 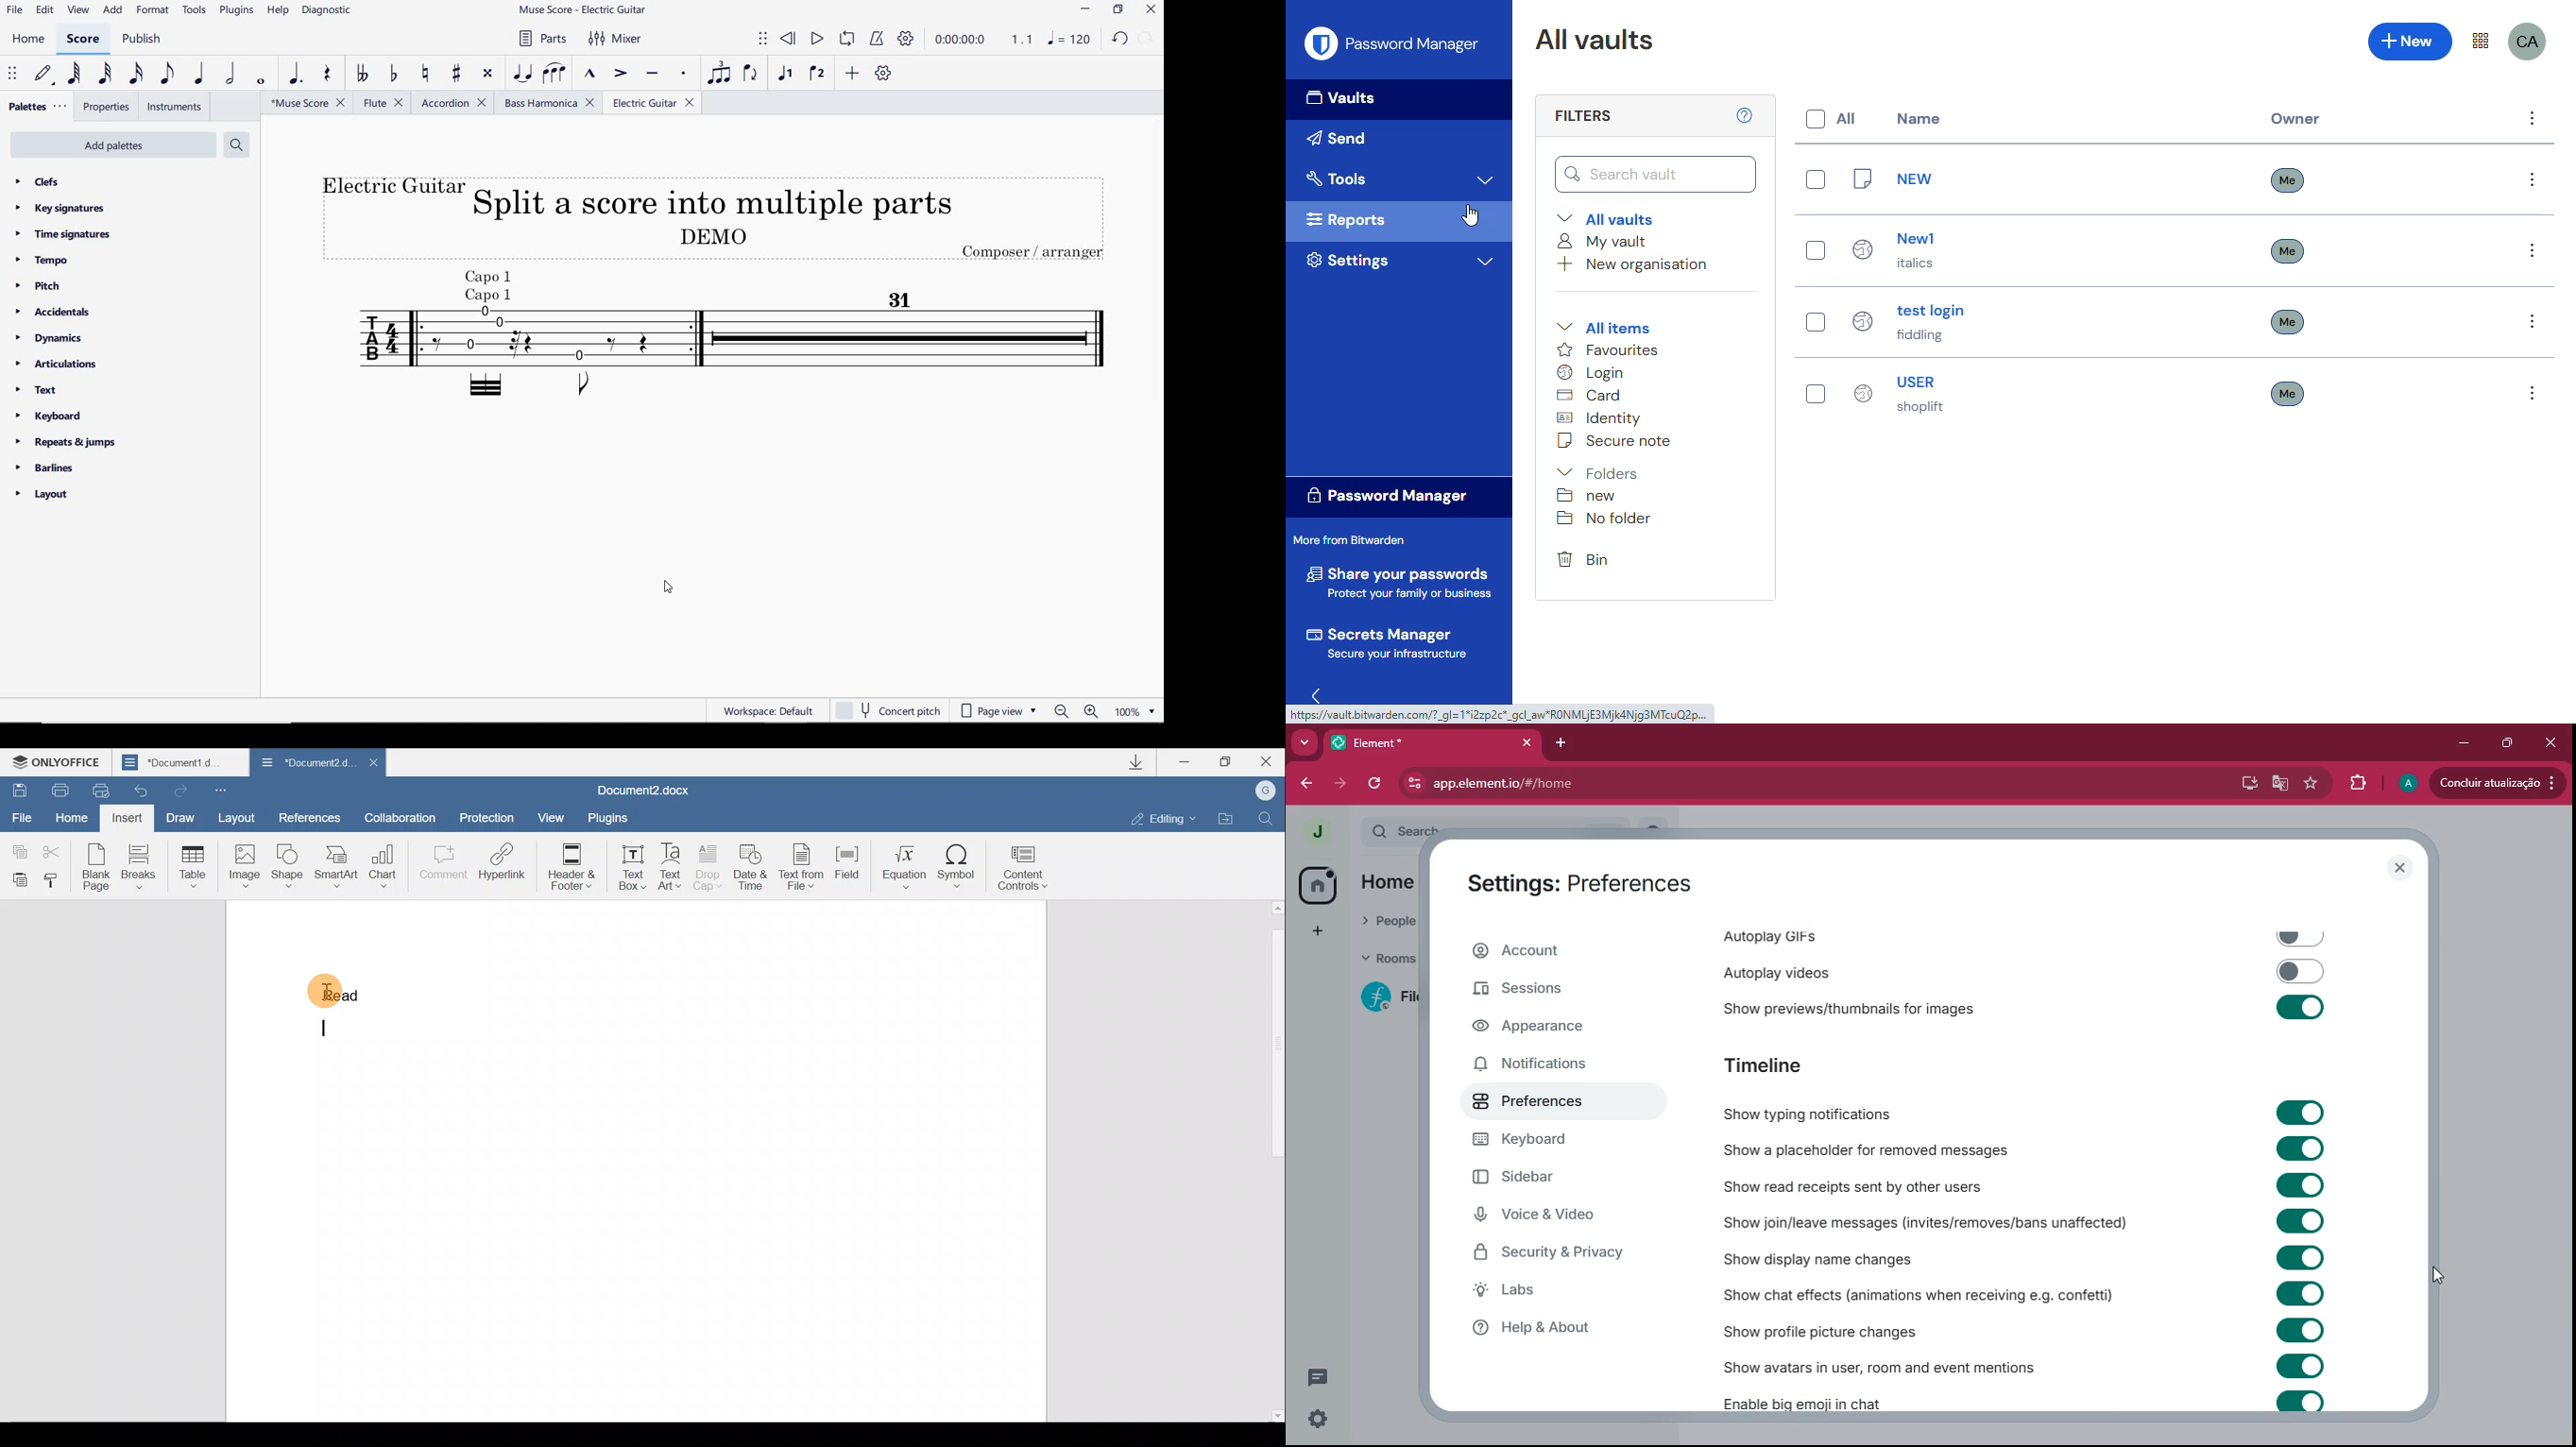 What do you see at coordinates (2024, 1111) in the screenshot?
I see `Show typing notifications` at bounding box center [2024, 1111].